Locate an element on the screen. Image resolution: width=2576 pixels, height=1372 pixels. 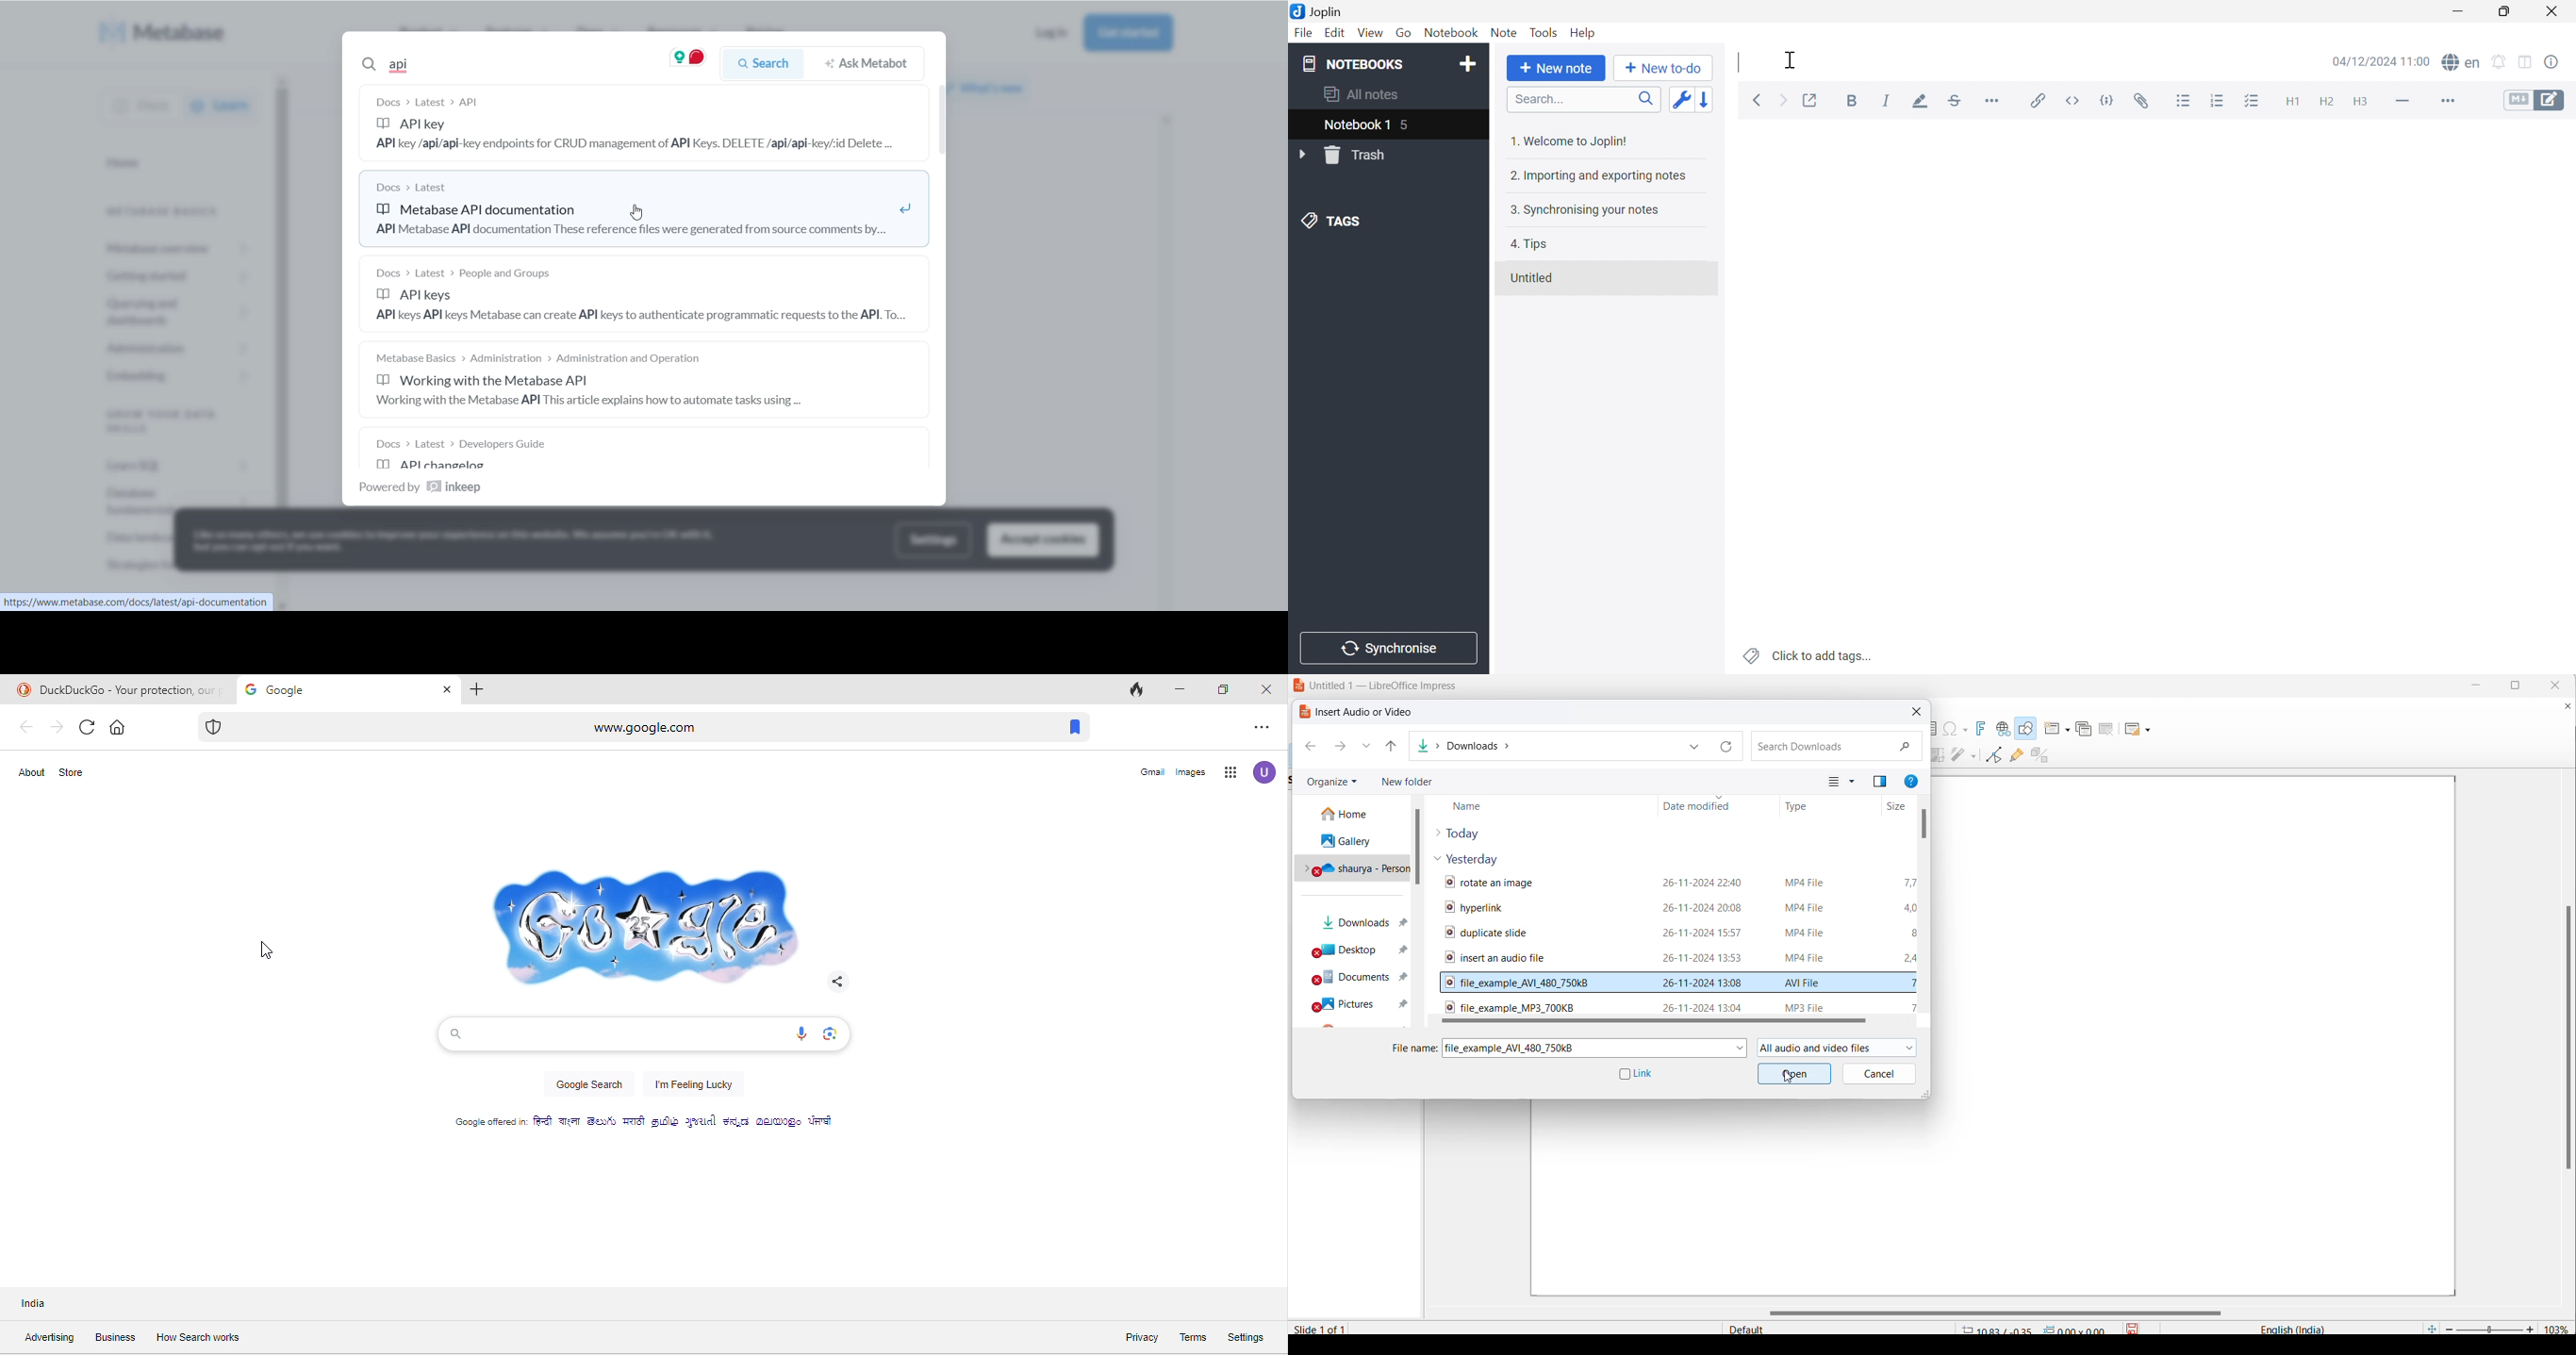
today files dropdown button is located at coordinates (1464, 835).